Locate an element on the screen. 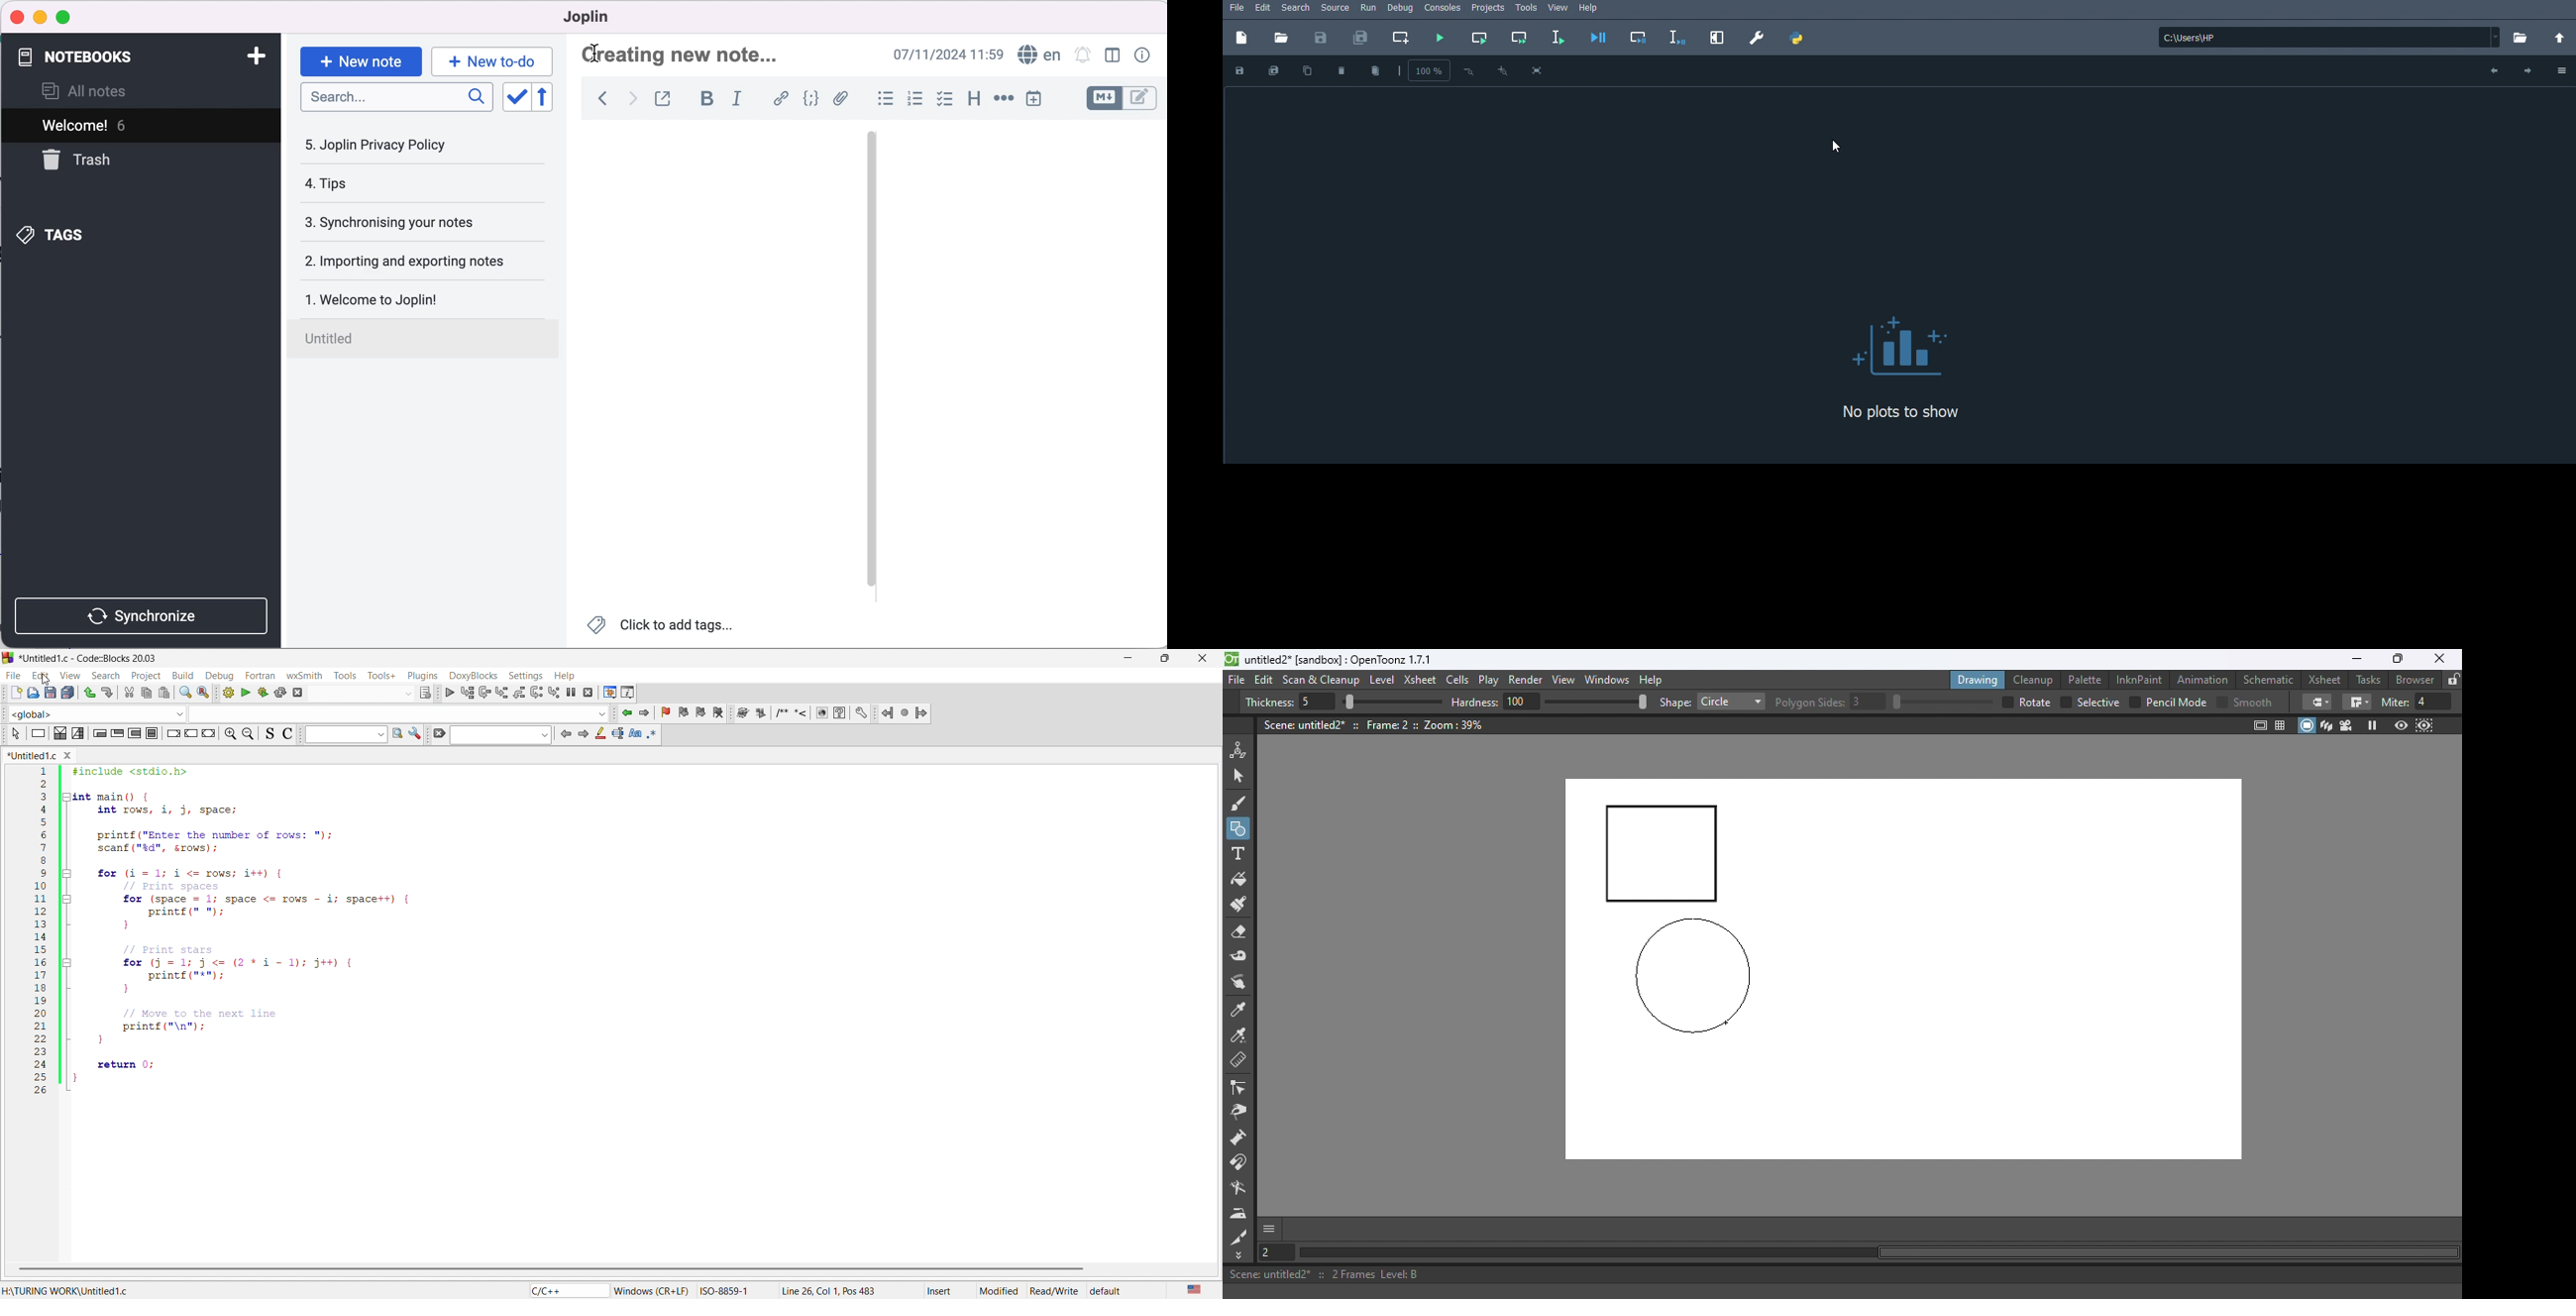  cursor is located at coordinates (600, 53).